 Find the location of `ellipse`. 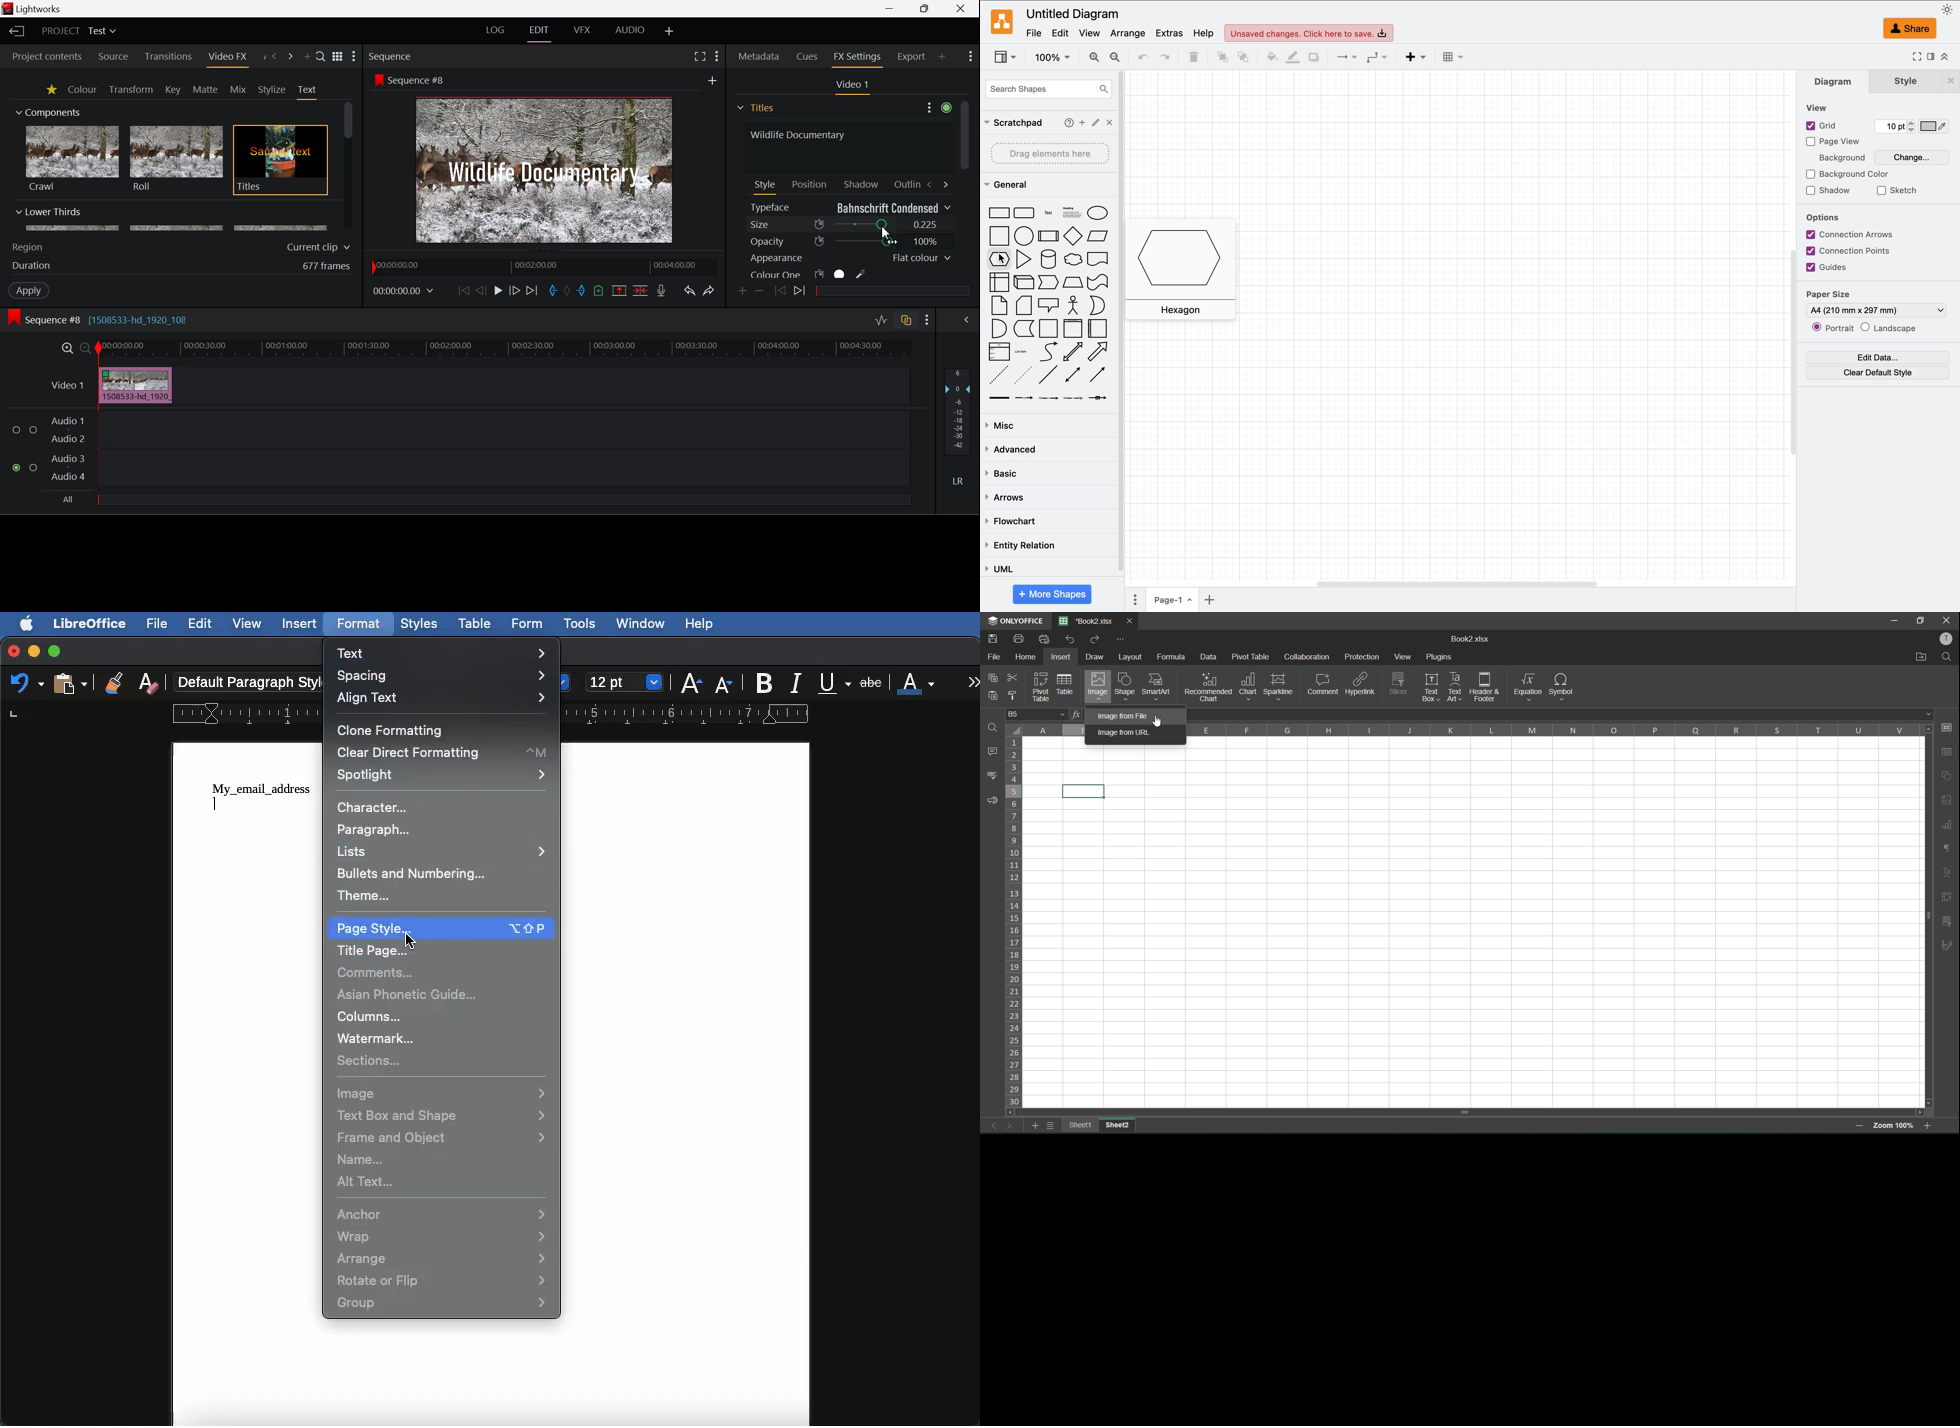

ellipse is located at coordinates (1102, 212).